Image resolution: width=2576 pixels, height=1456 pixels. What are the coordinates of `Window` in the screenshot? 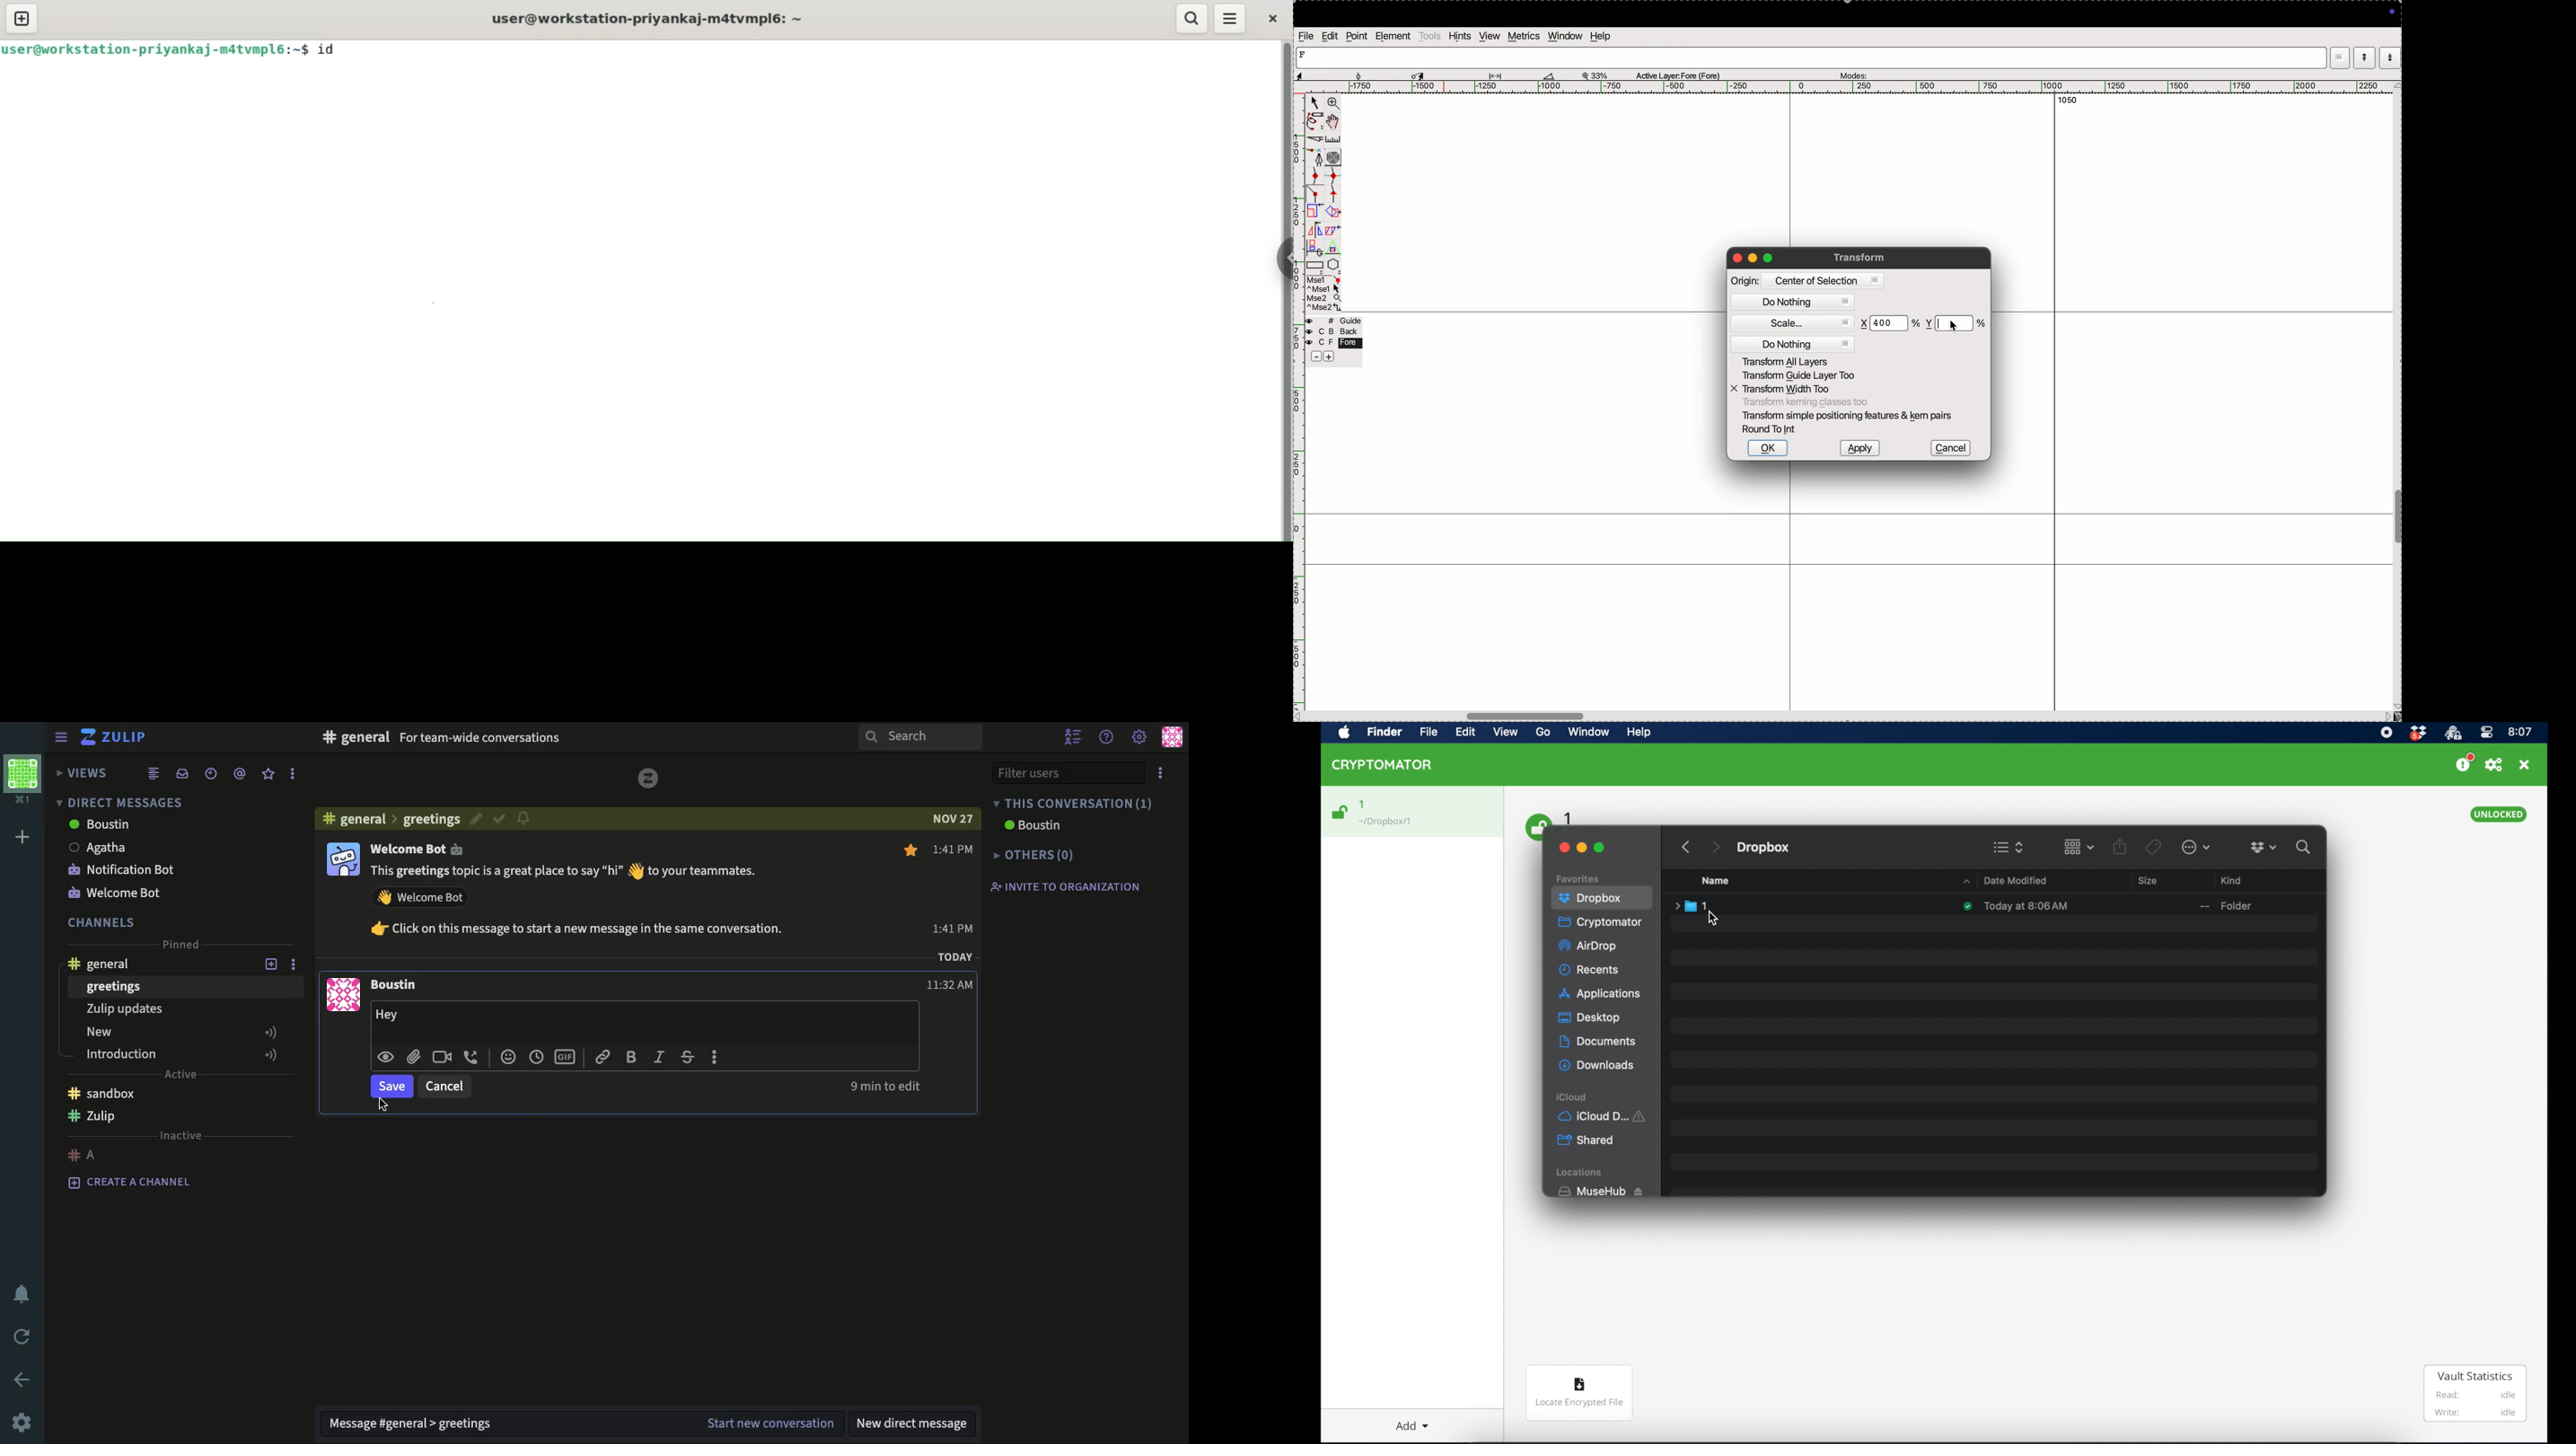 It's located at (1592, 734).